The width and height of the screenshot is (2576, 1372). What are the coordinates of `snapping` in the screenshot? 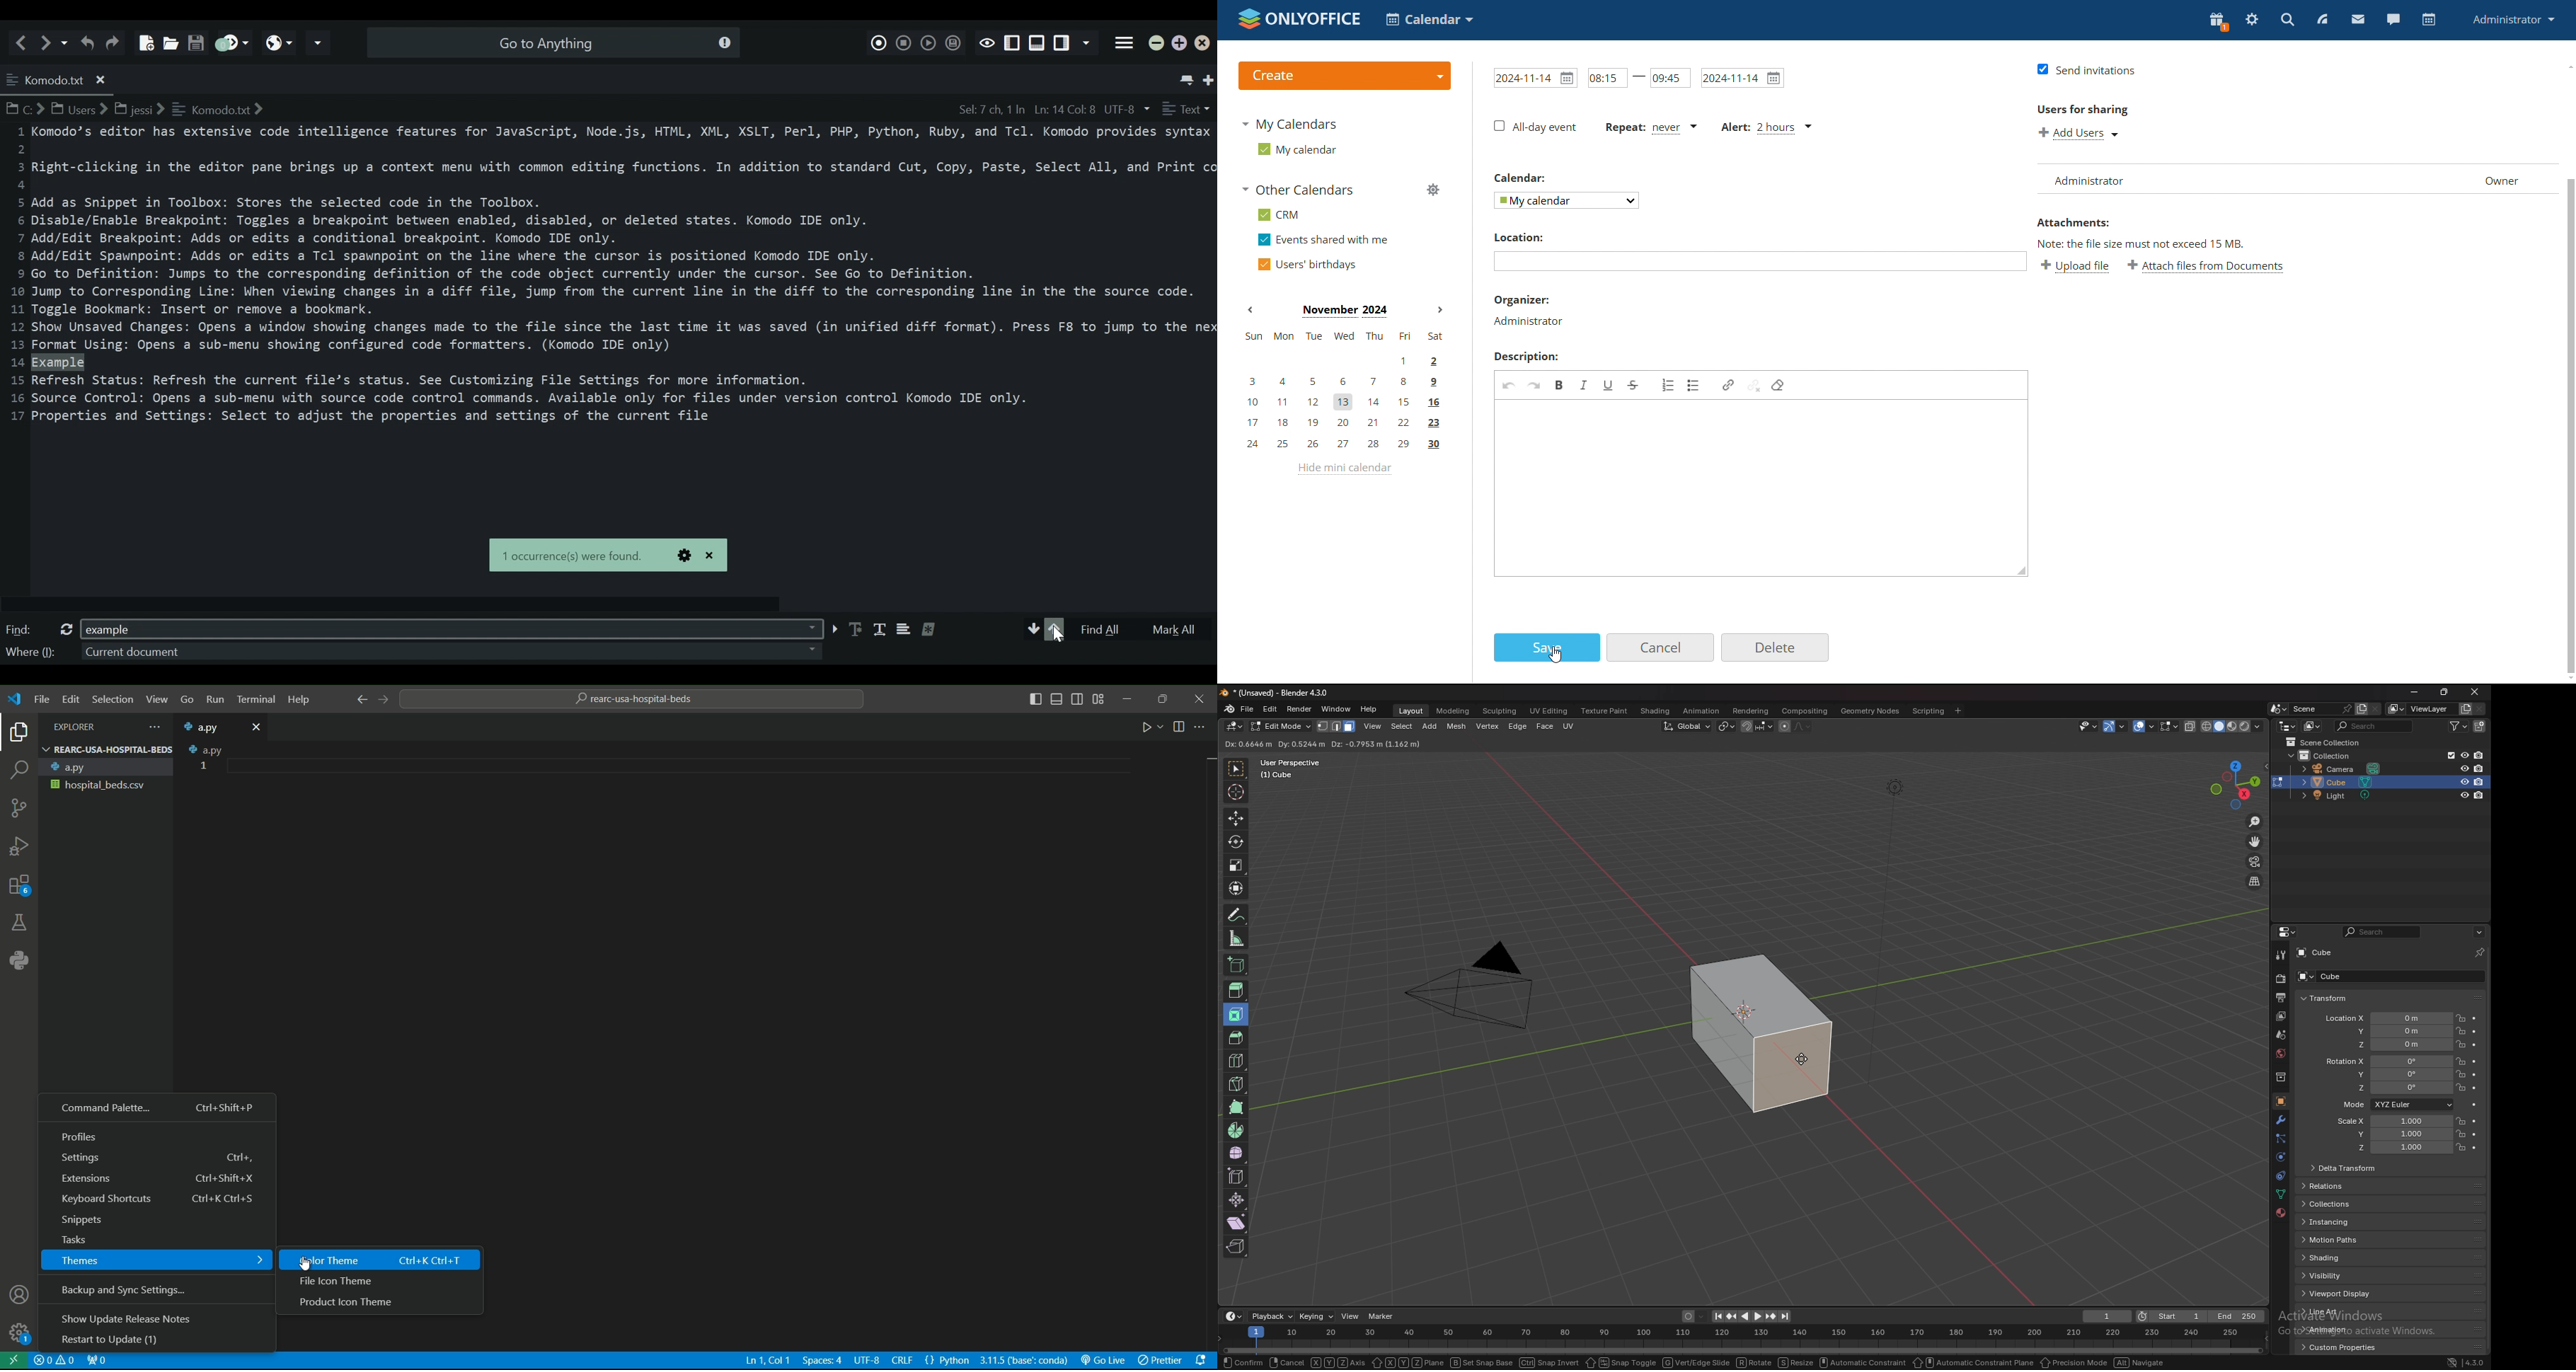 It's located at (1757, 727).